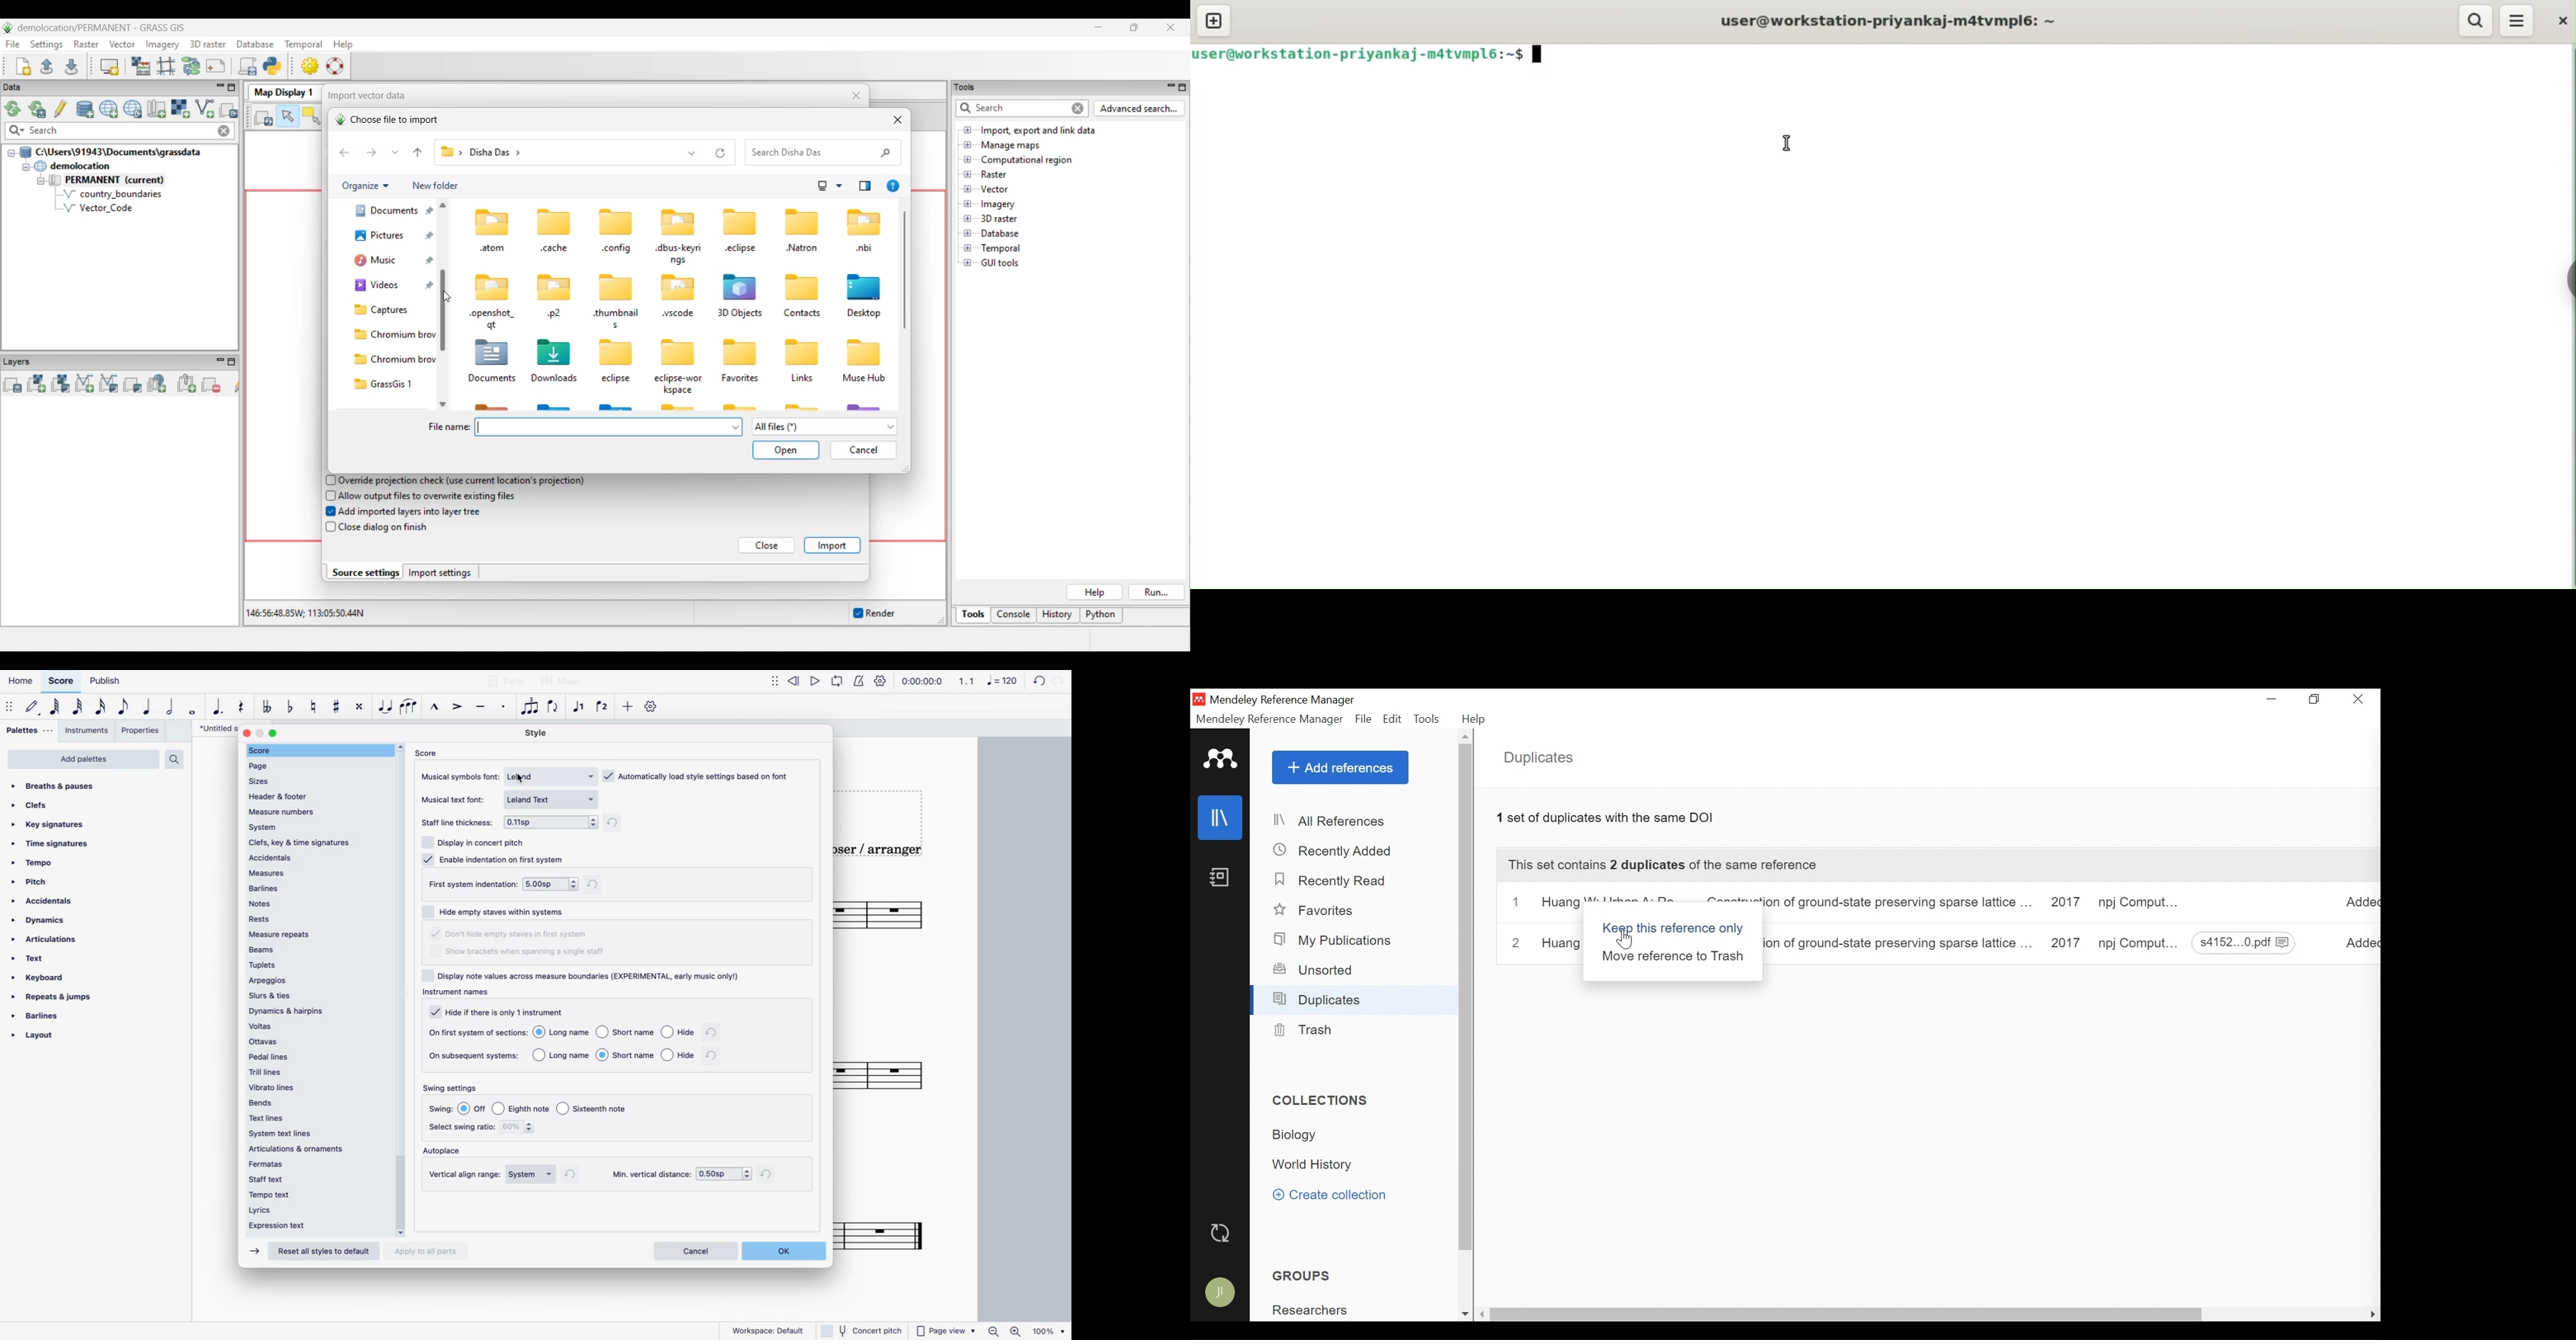  What do you see at coordinates (2064, 903) in the screenshot?
I see `Year` at bounding box center [2064, 903].